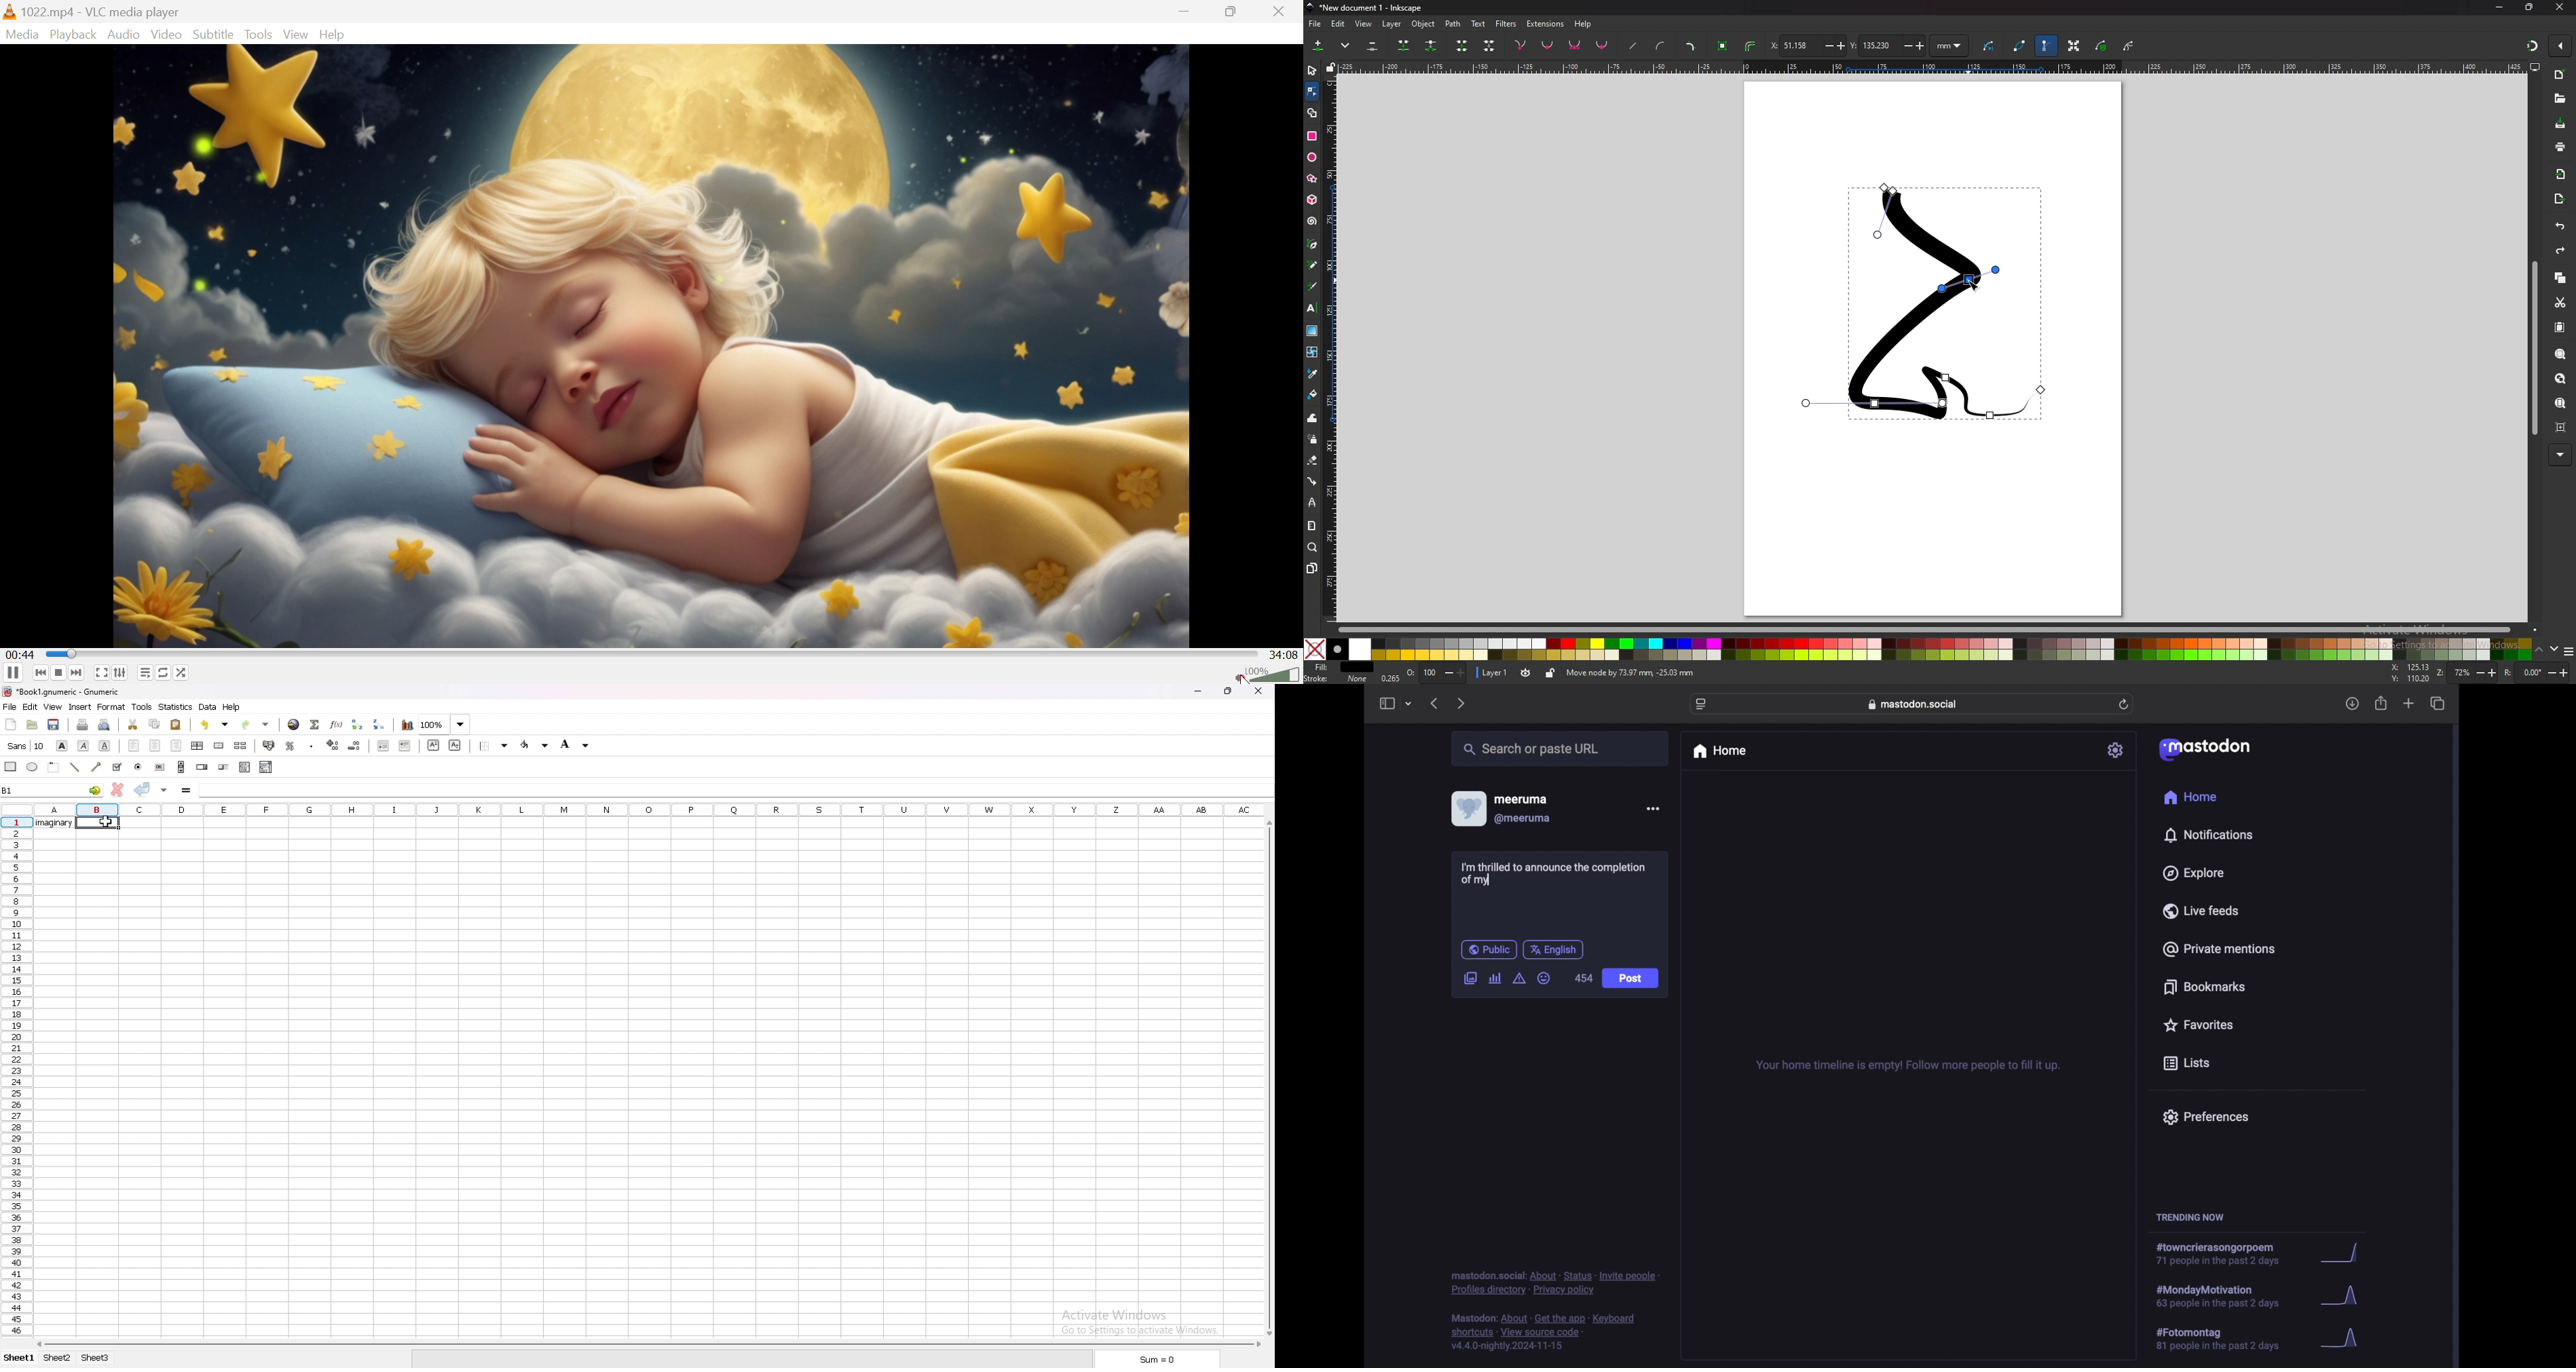 The image size is (2576, 1372). What do you see at coordinates (1521, 978) in the screenshot?
I see `add content warning` at bounding box center [1521, 978].